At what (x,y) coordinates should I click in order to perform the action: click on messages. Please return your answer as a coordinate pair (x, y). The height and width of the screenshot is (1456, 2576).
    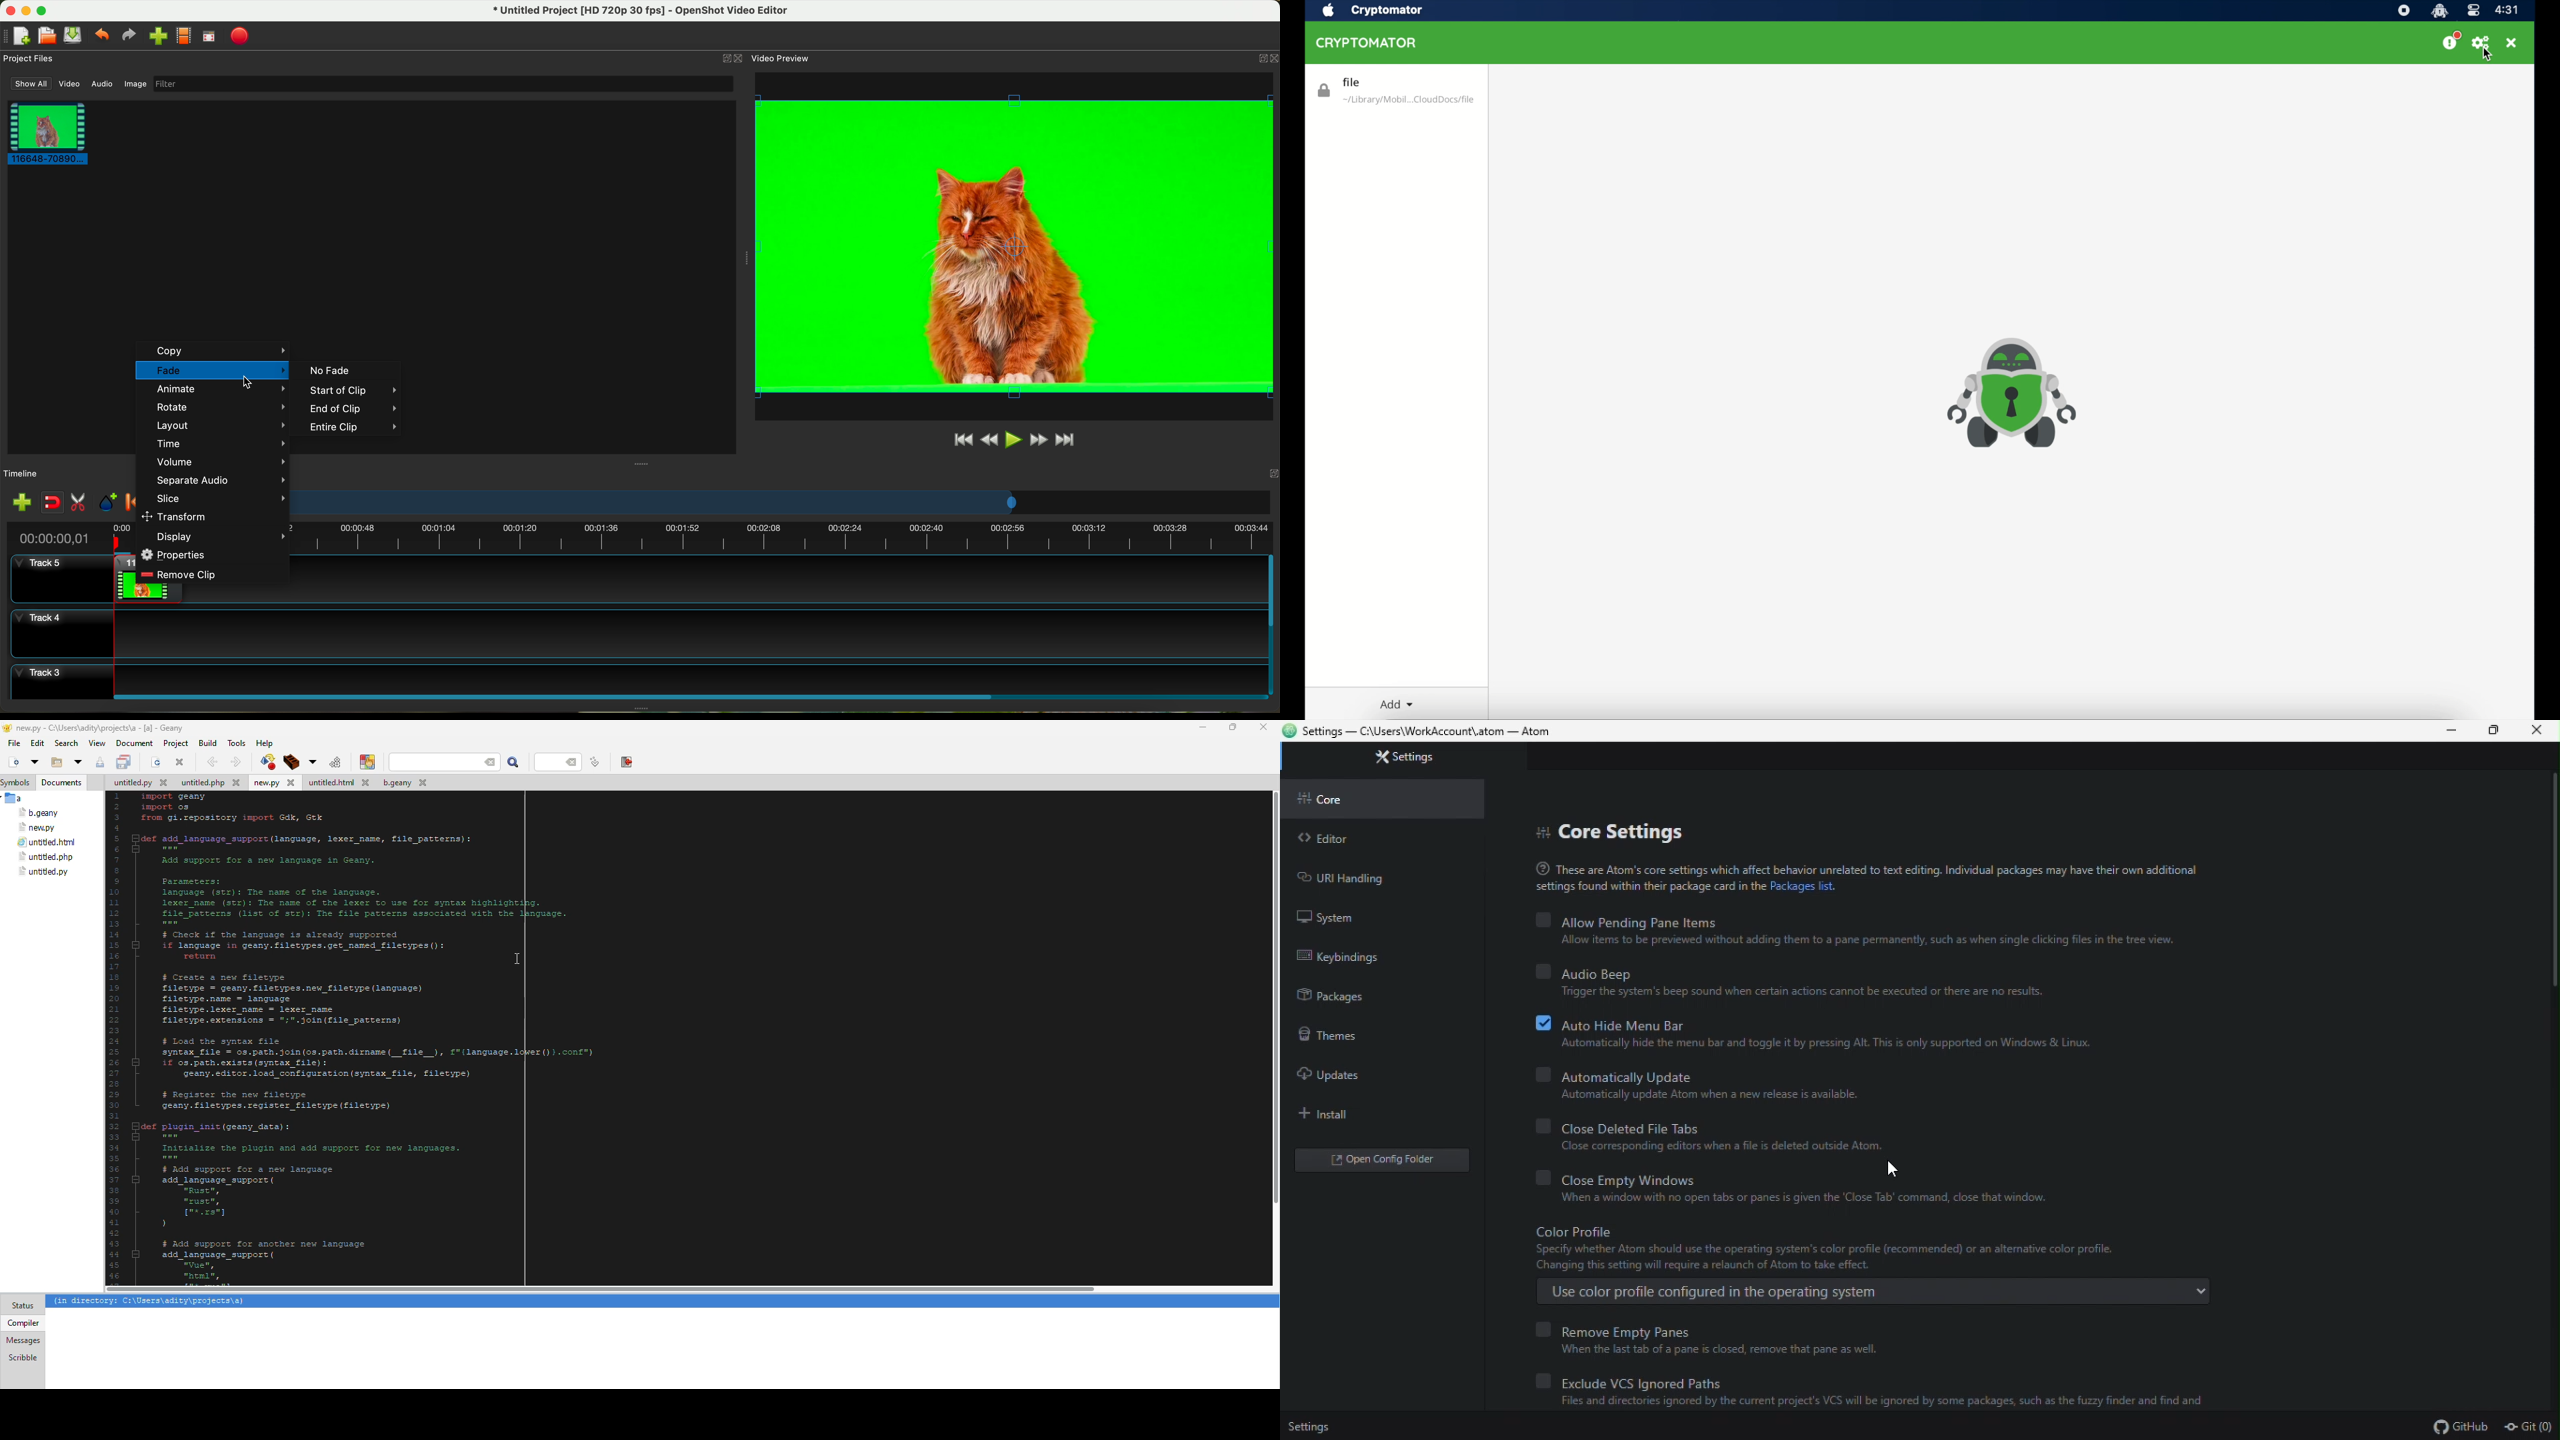
    Looking at the image, I should click on (23, 1341).